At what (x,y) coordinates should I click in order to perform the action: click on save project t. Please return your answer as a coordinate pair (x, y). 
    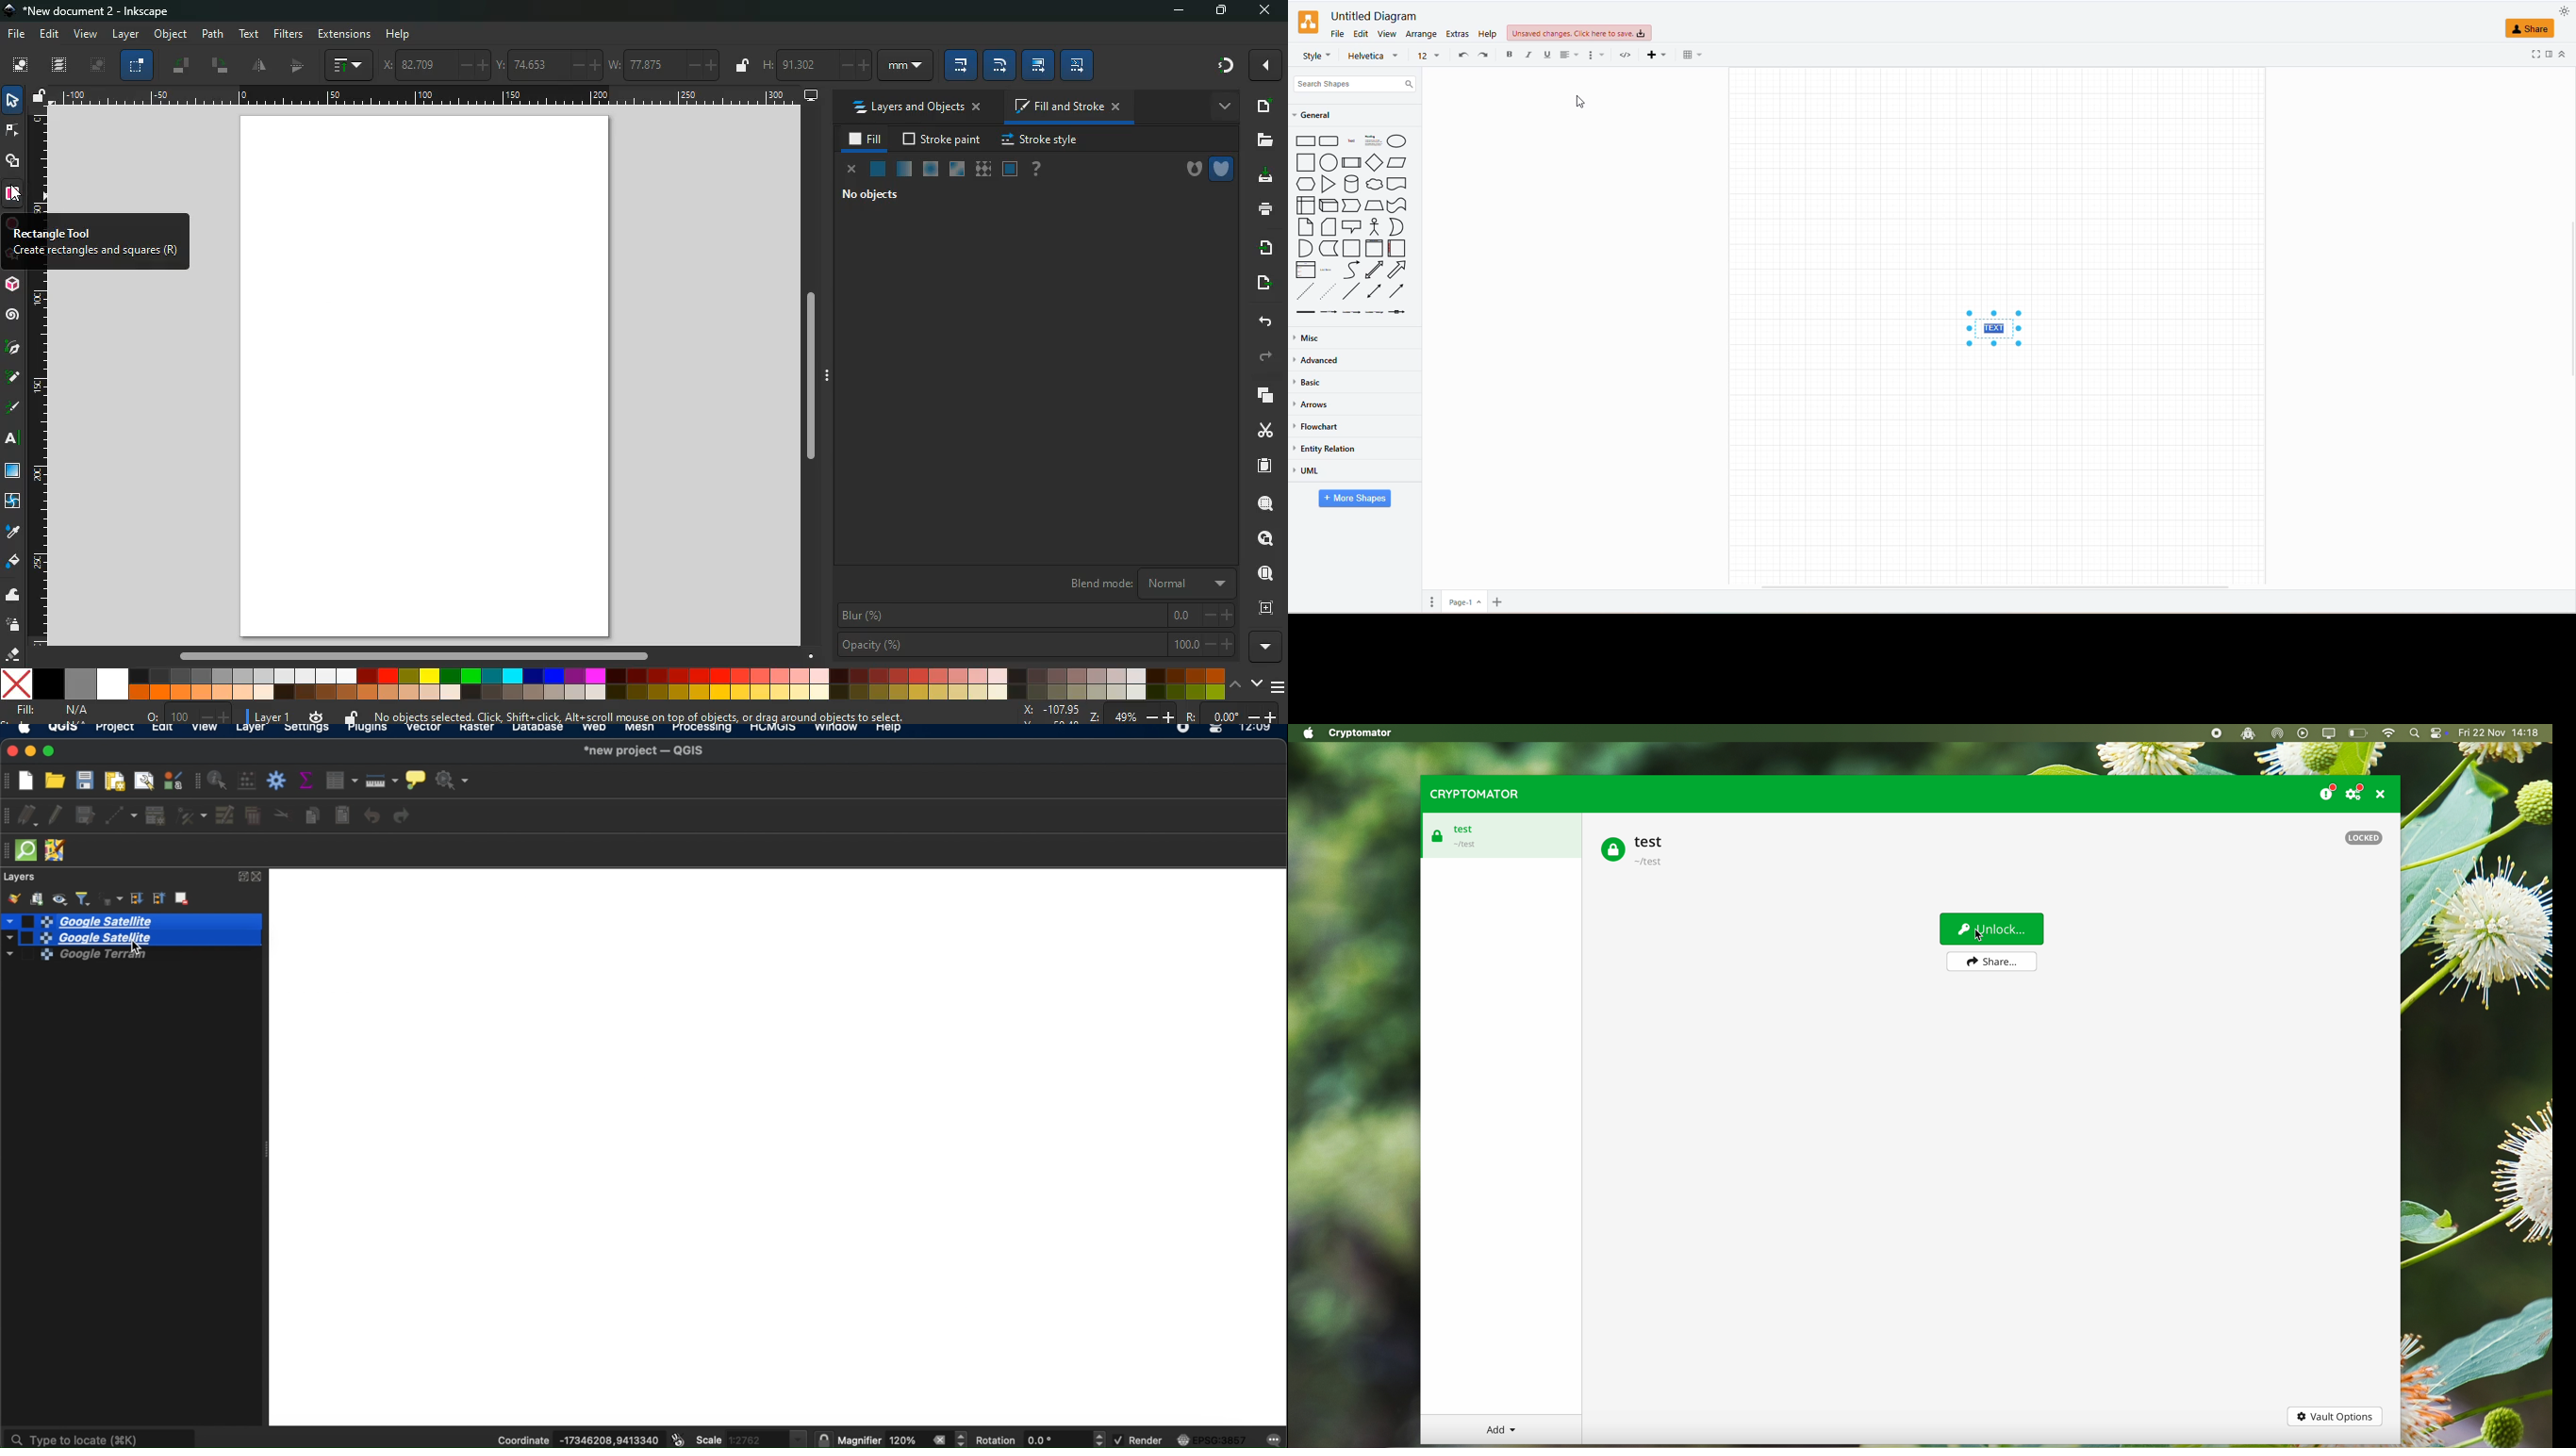
    Looking at the image, I should click on (86, 780).